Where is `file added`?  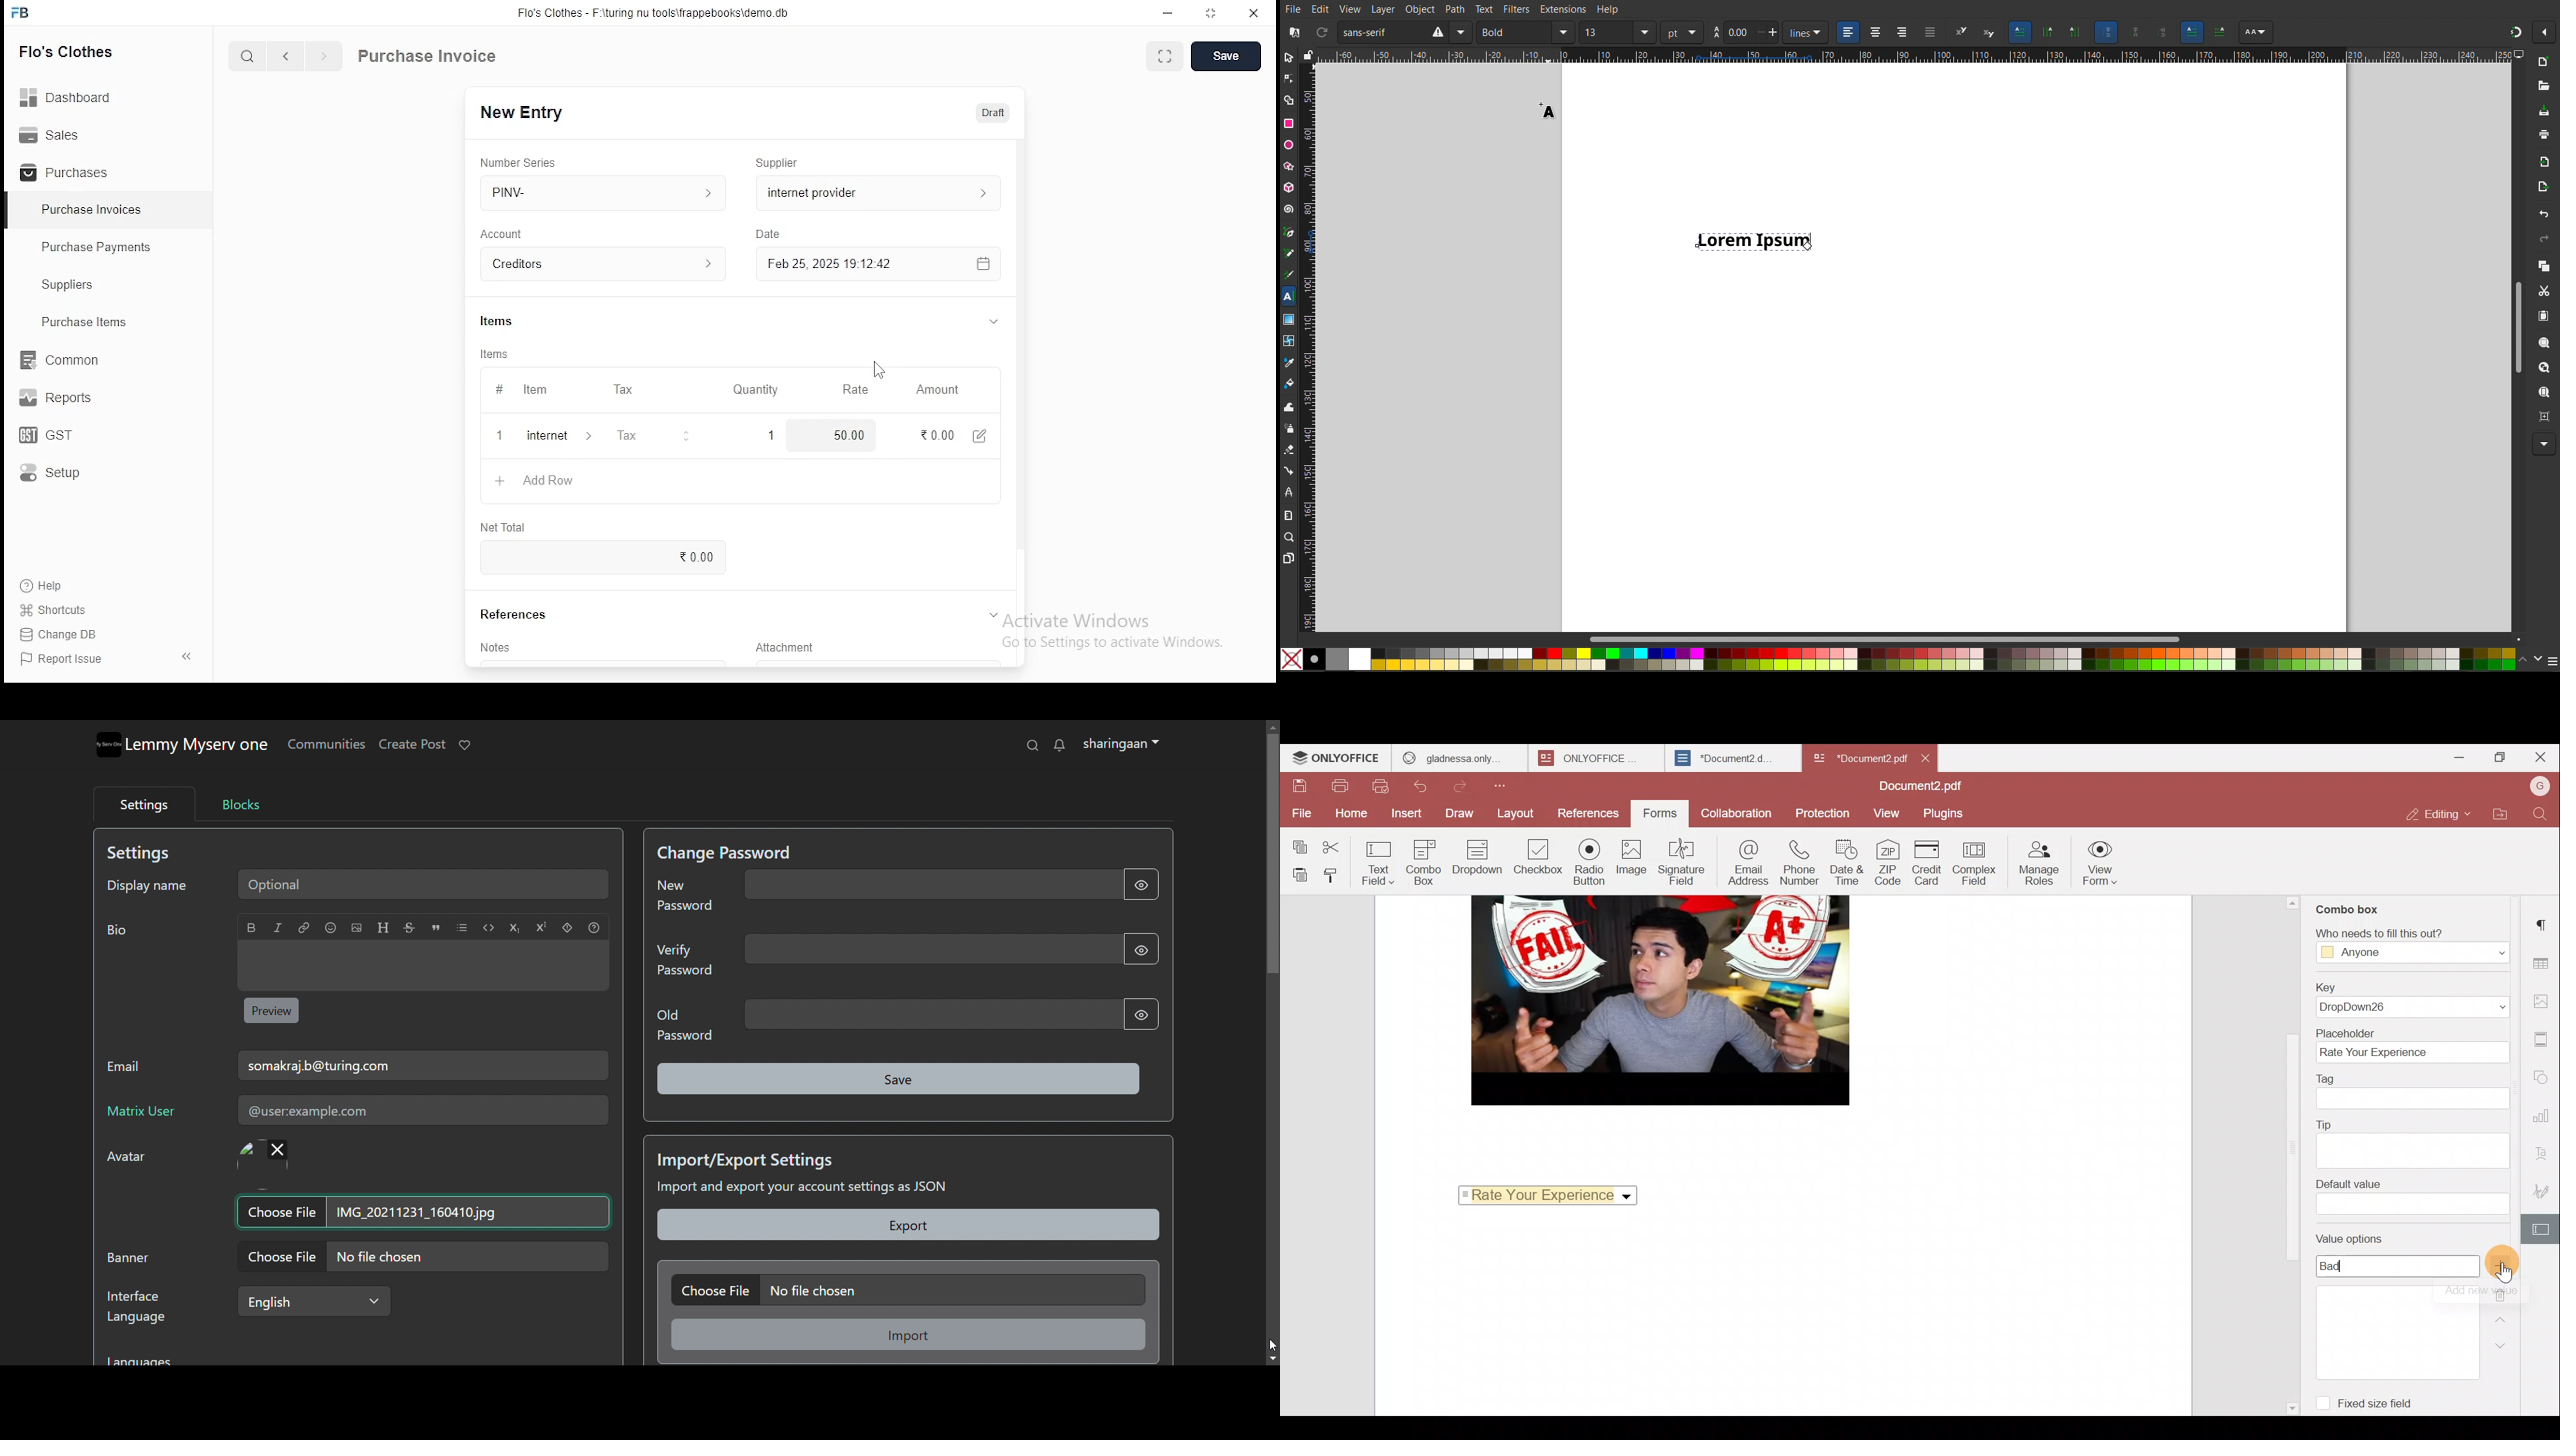 file added is located at coordinates (475, 1211).